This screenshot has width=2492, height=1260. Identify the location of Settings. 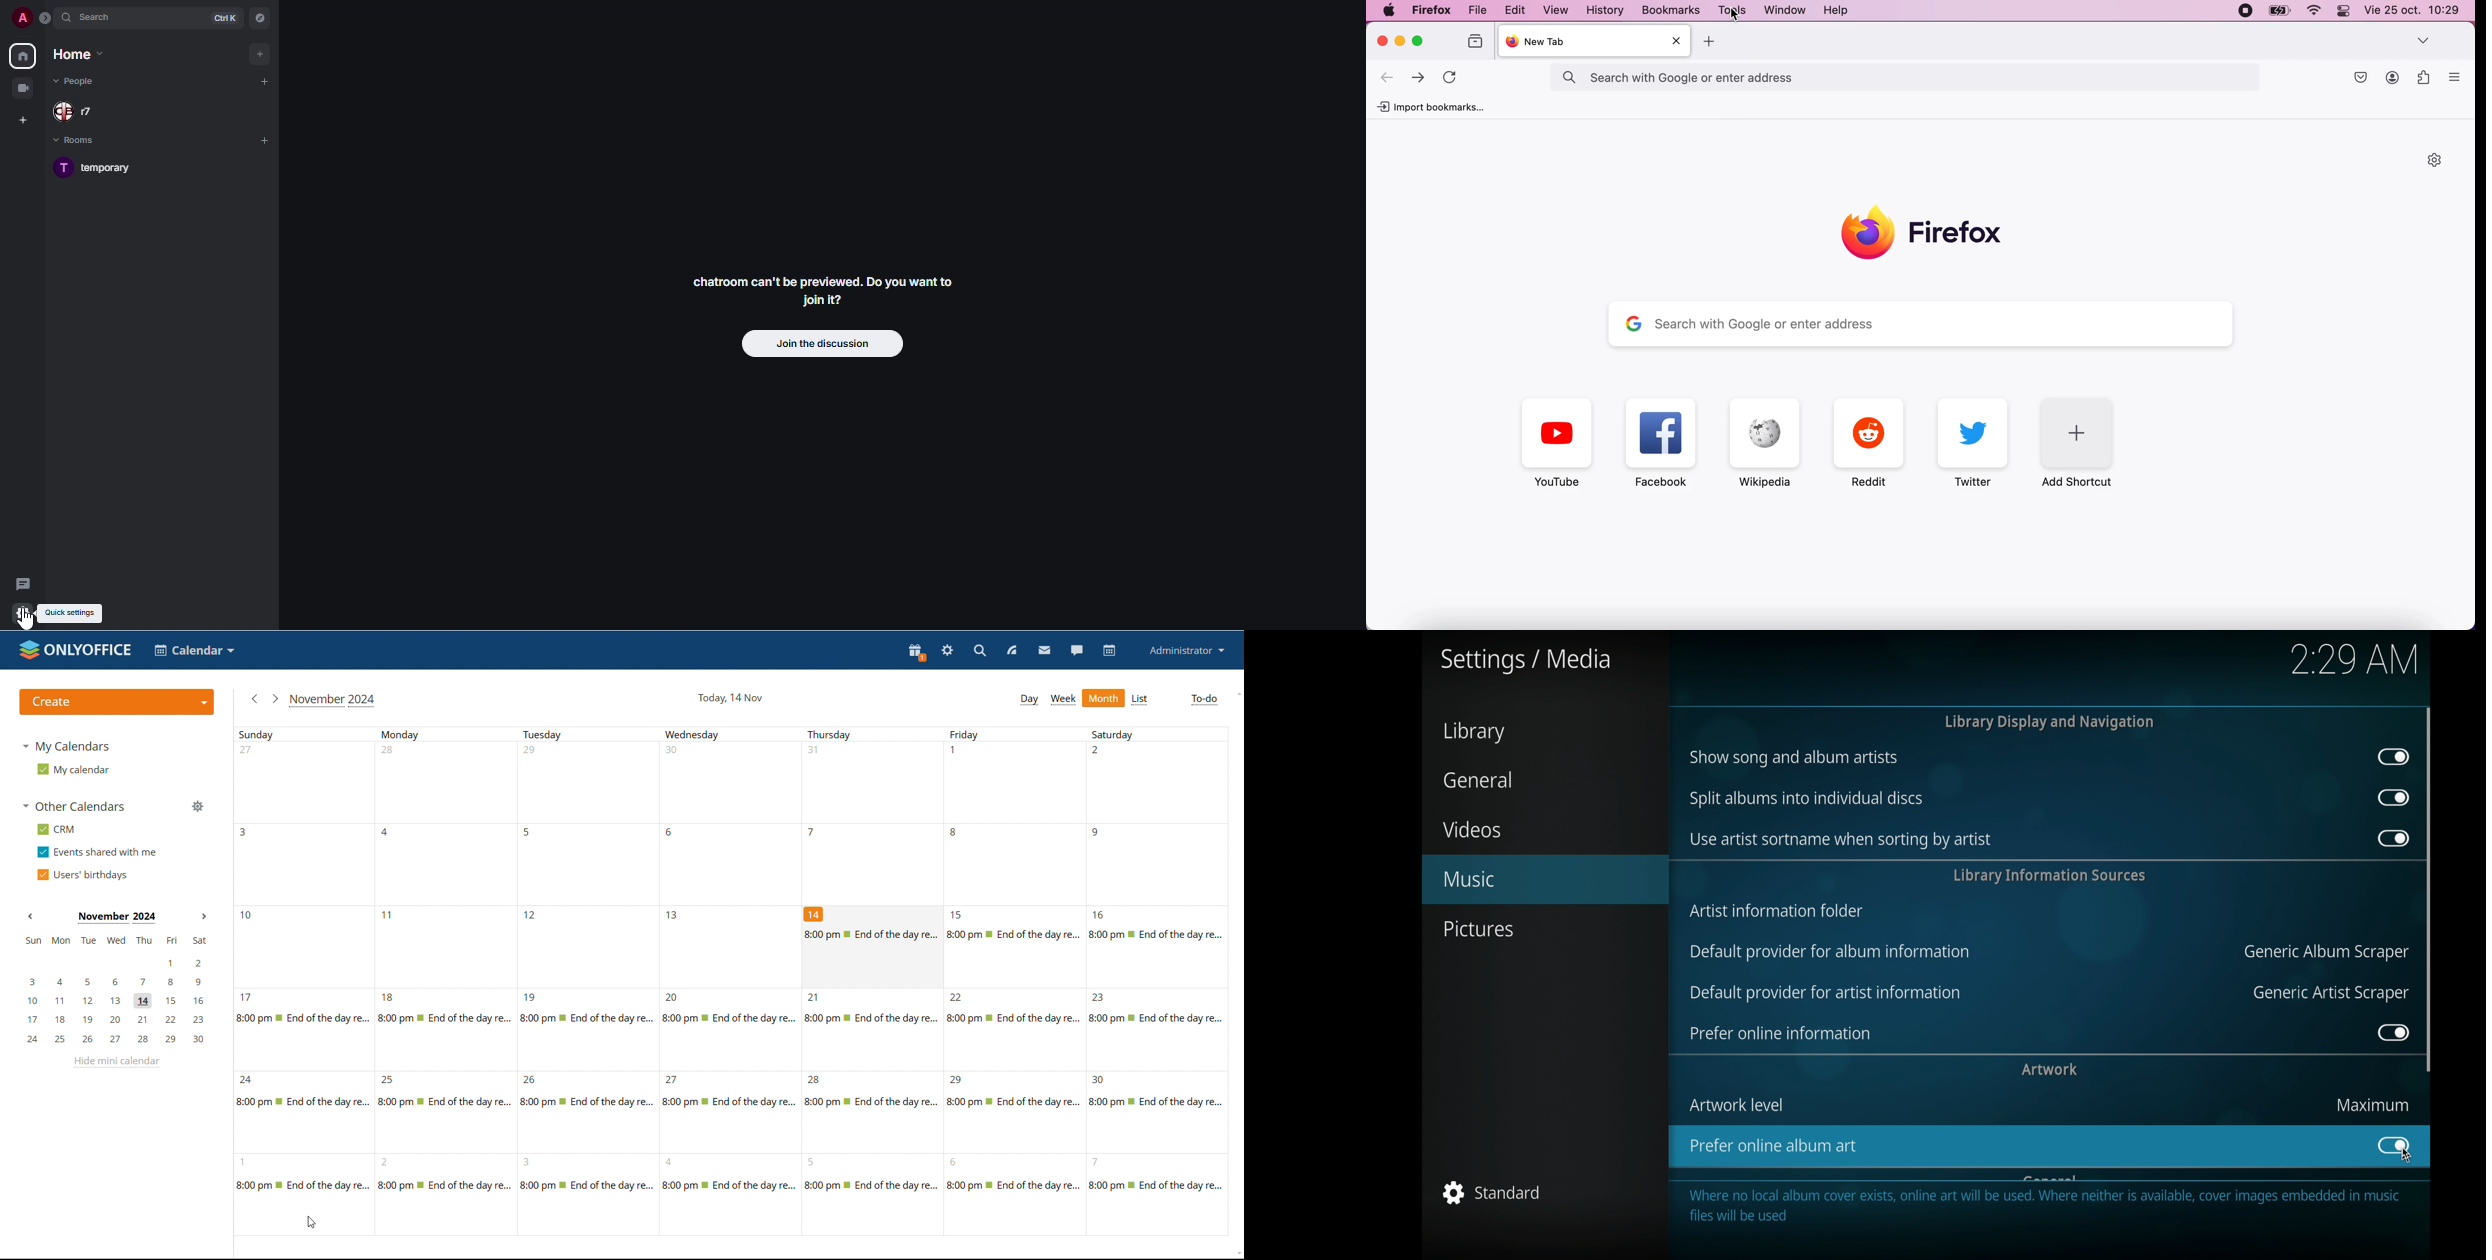
(2437, 160).